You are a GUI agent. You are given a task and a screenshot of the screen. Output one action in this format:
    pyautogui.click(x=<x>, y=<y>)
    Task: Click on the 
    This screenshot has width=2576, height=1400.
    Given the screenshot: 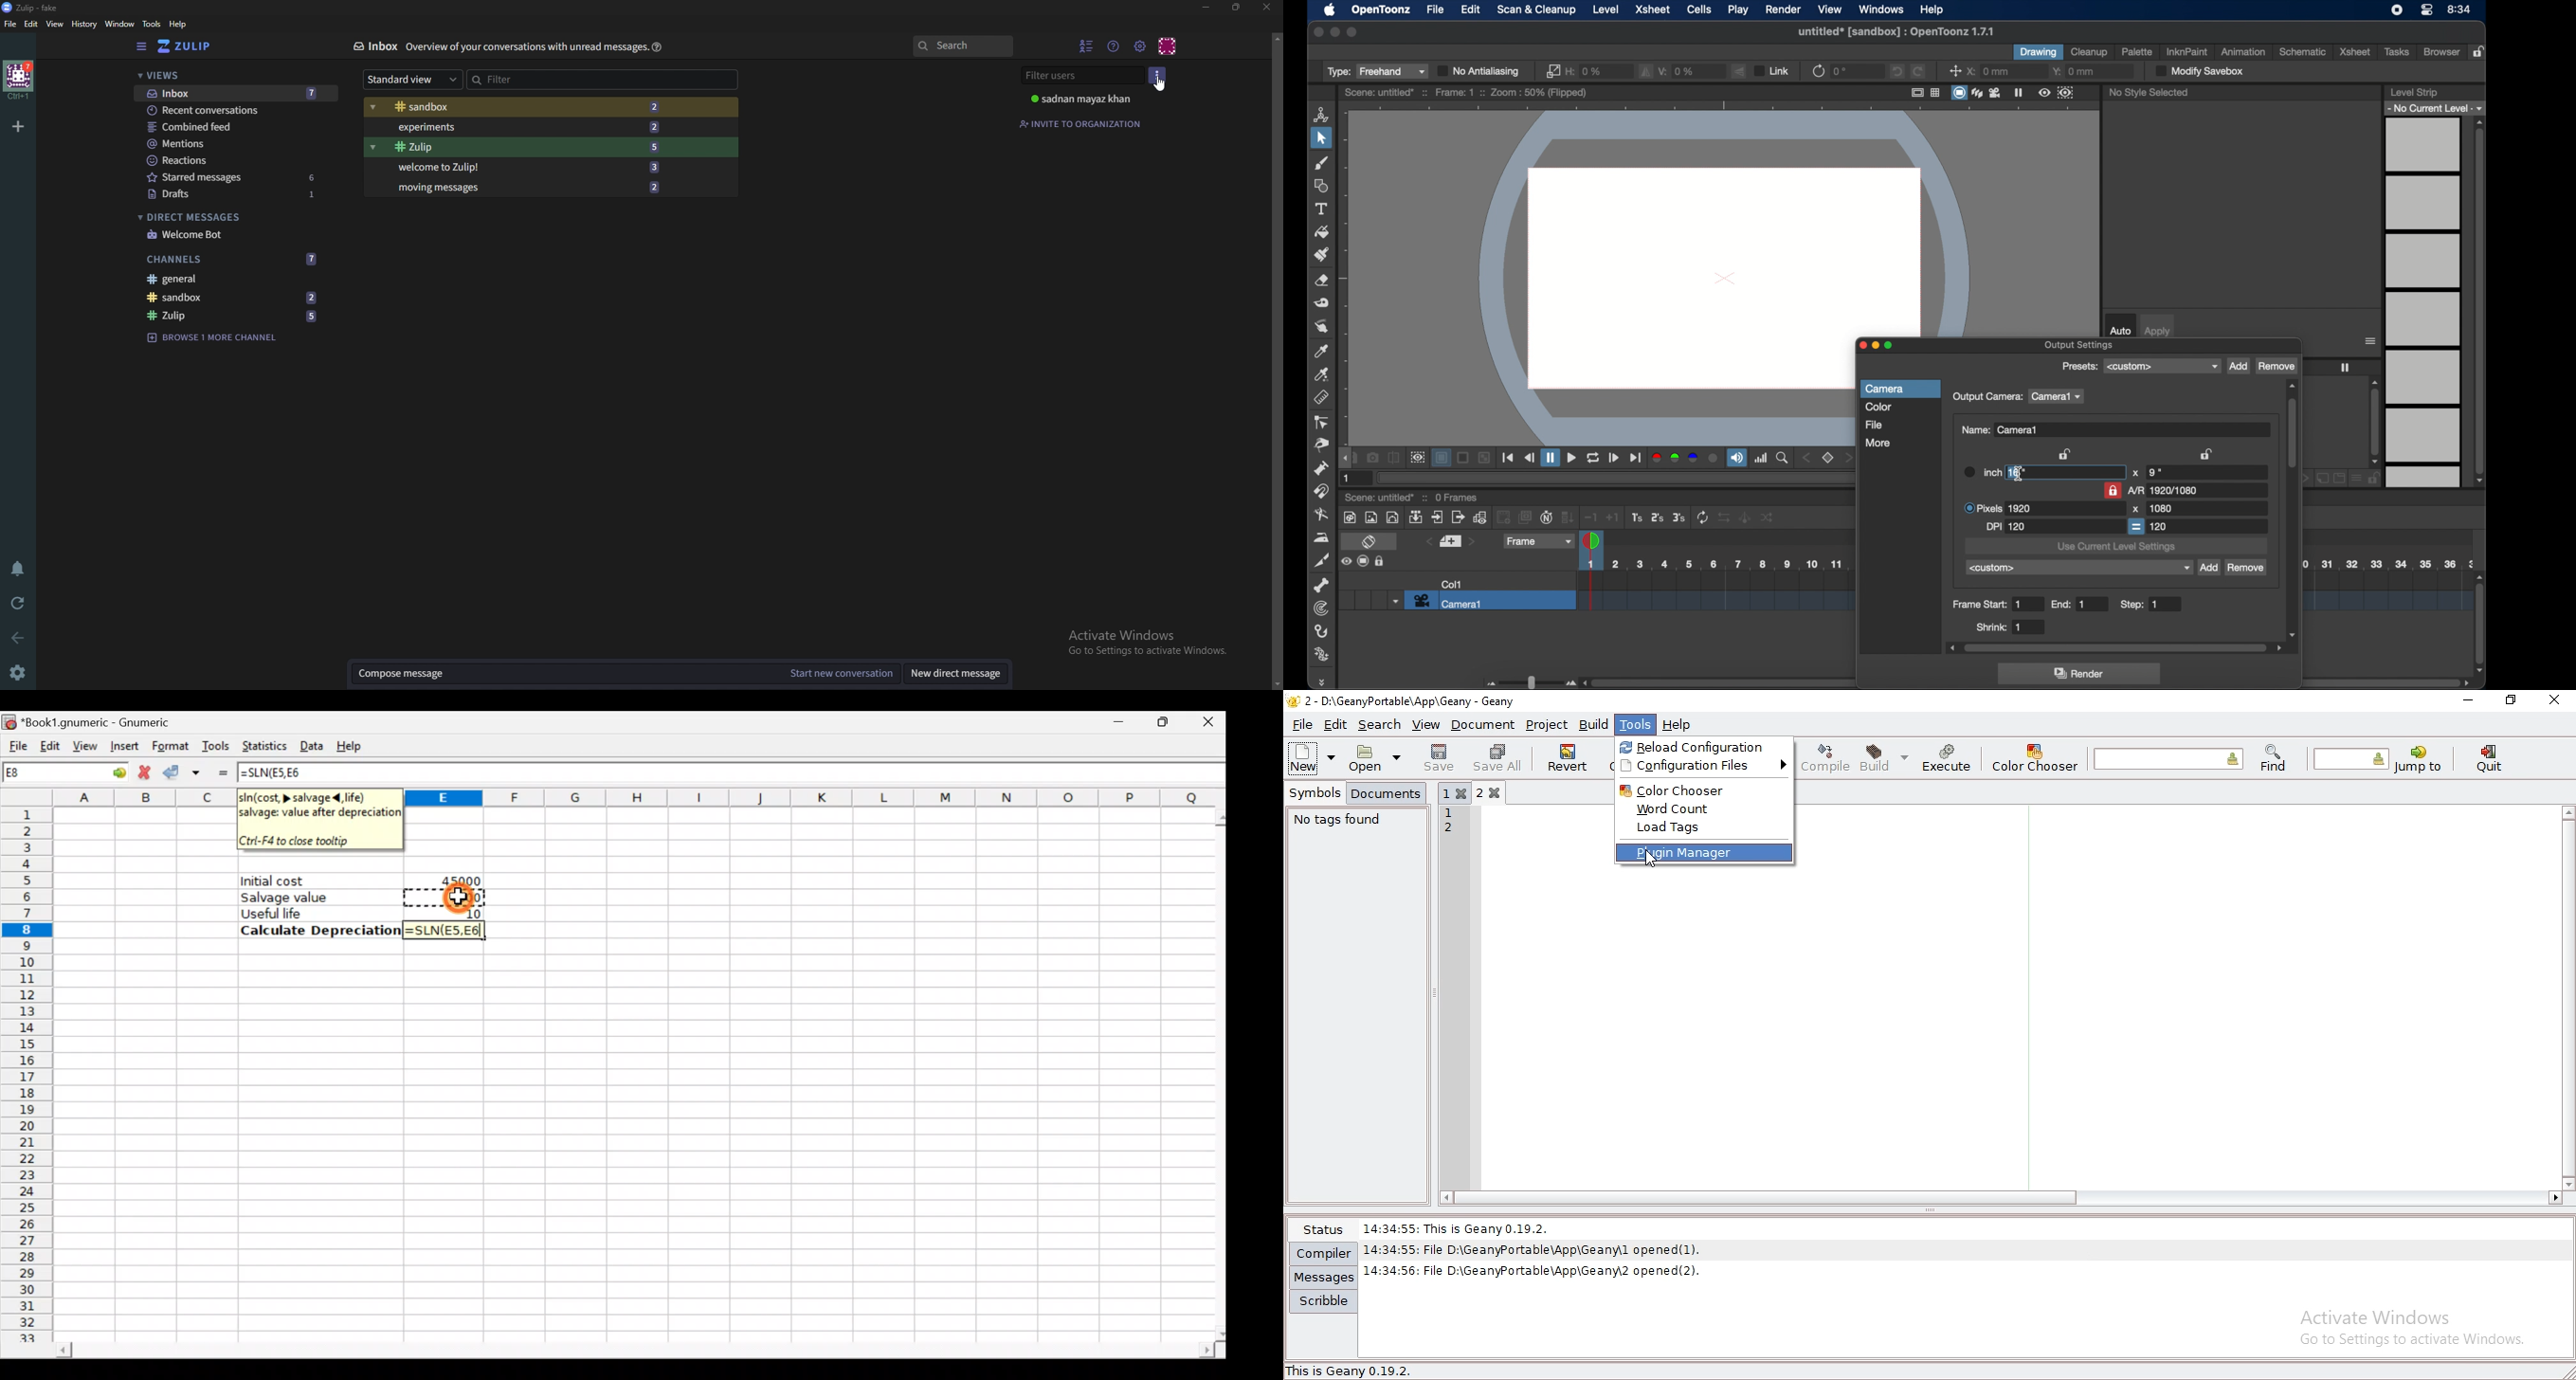 What is the action you would take?
    pyautogui.click(x=1745, y=517)
    